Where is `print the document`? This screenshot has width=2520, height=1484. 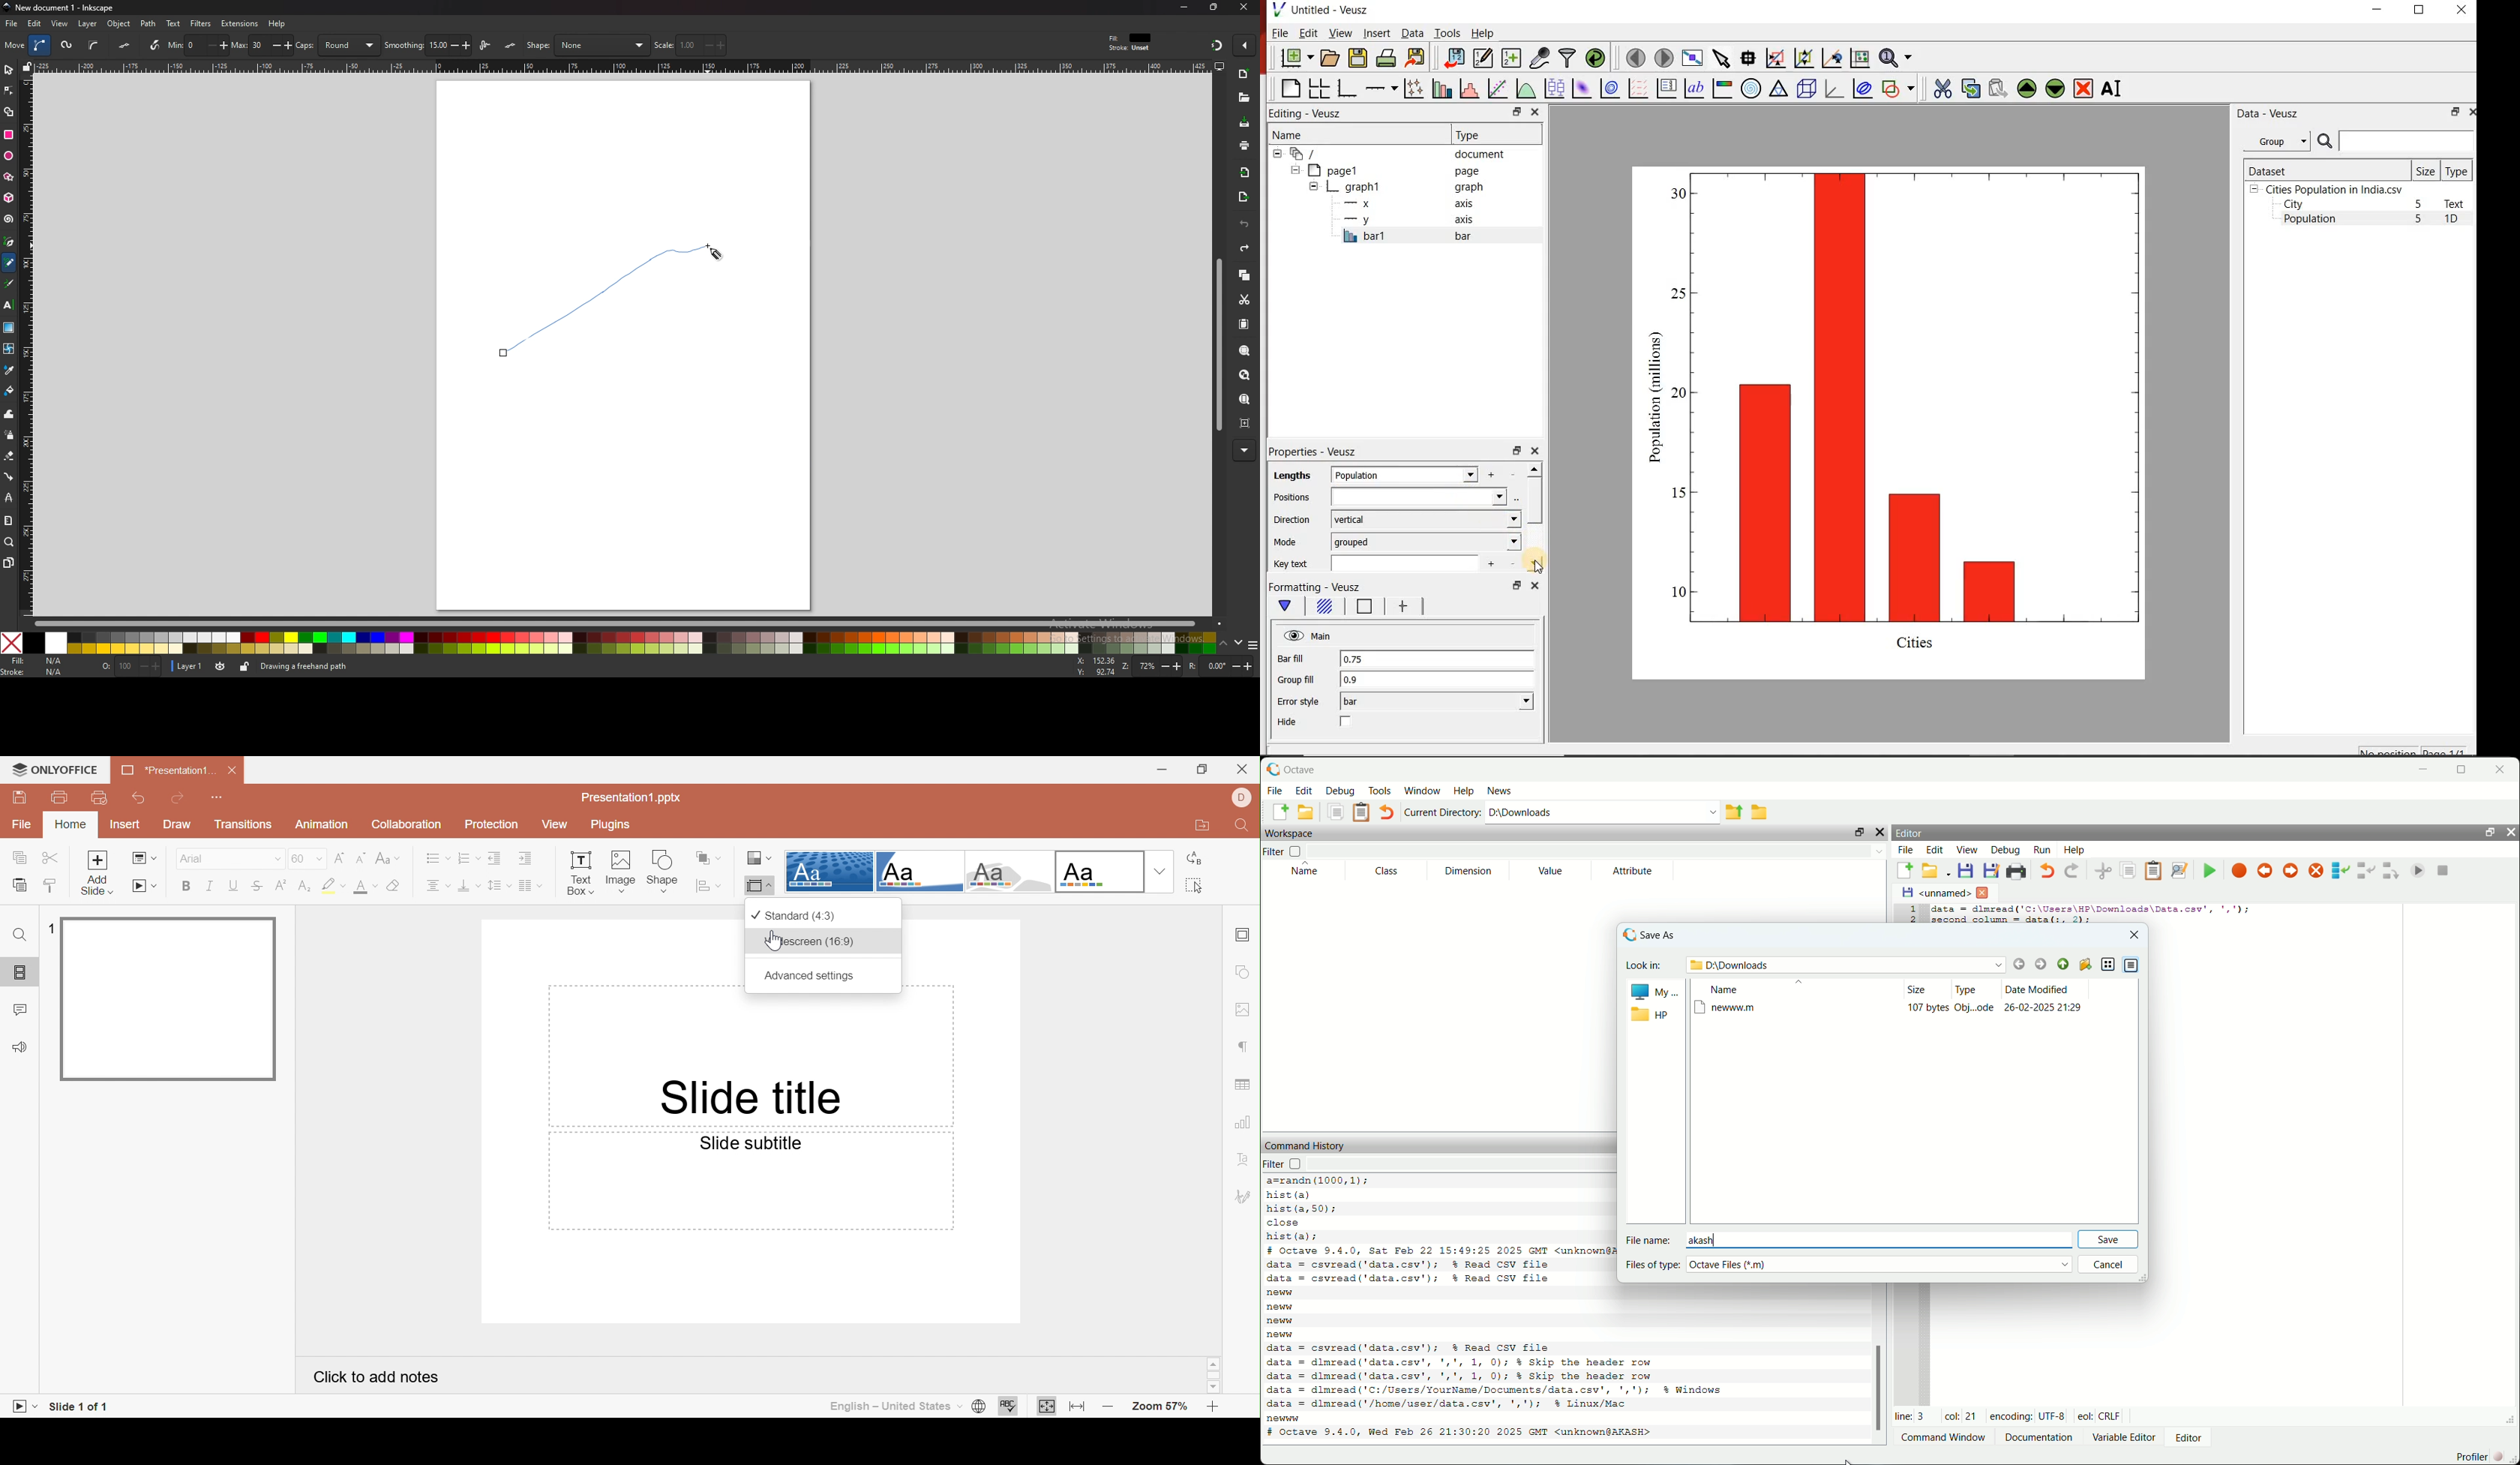
print the document is located at coordinates (1385, 59).